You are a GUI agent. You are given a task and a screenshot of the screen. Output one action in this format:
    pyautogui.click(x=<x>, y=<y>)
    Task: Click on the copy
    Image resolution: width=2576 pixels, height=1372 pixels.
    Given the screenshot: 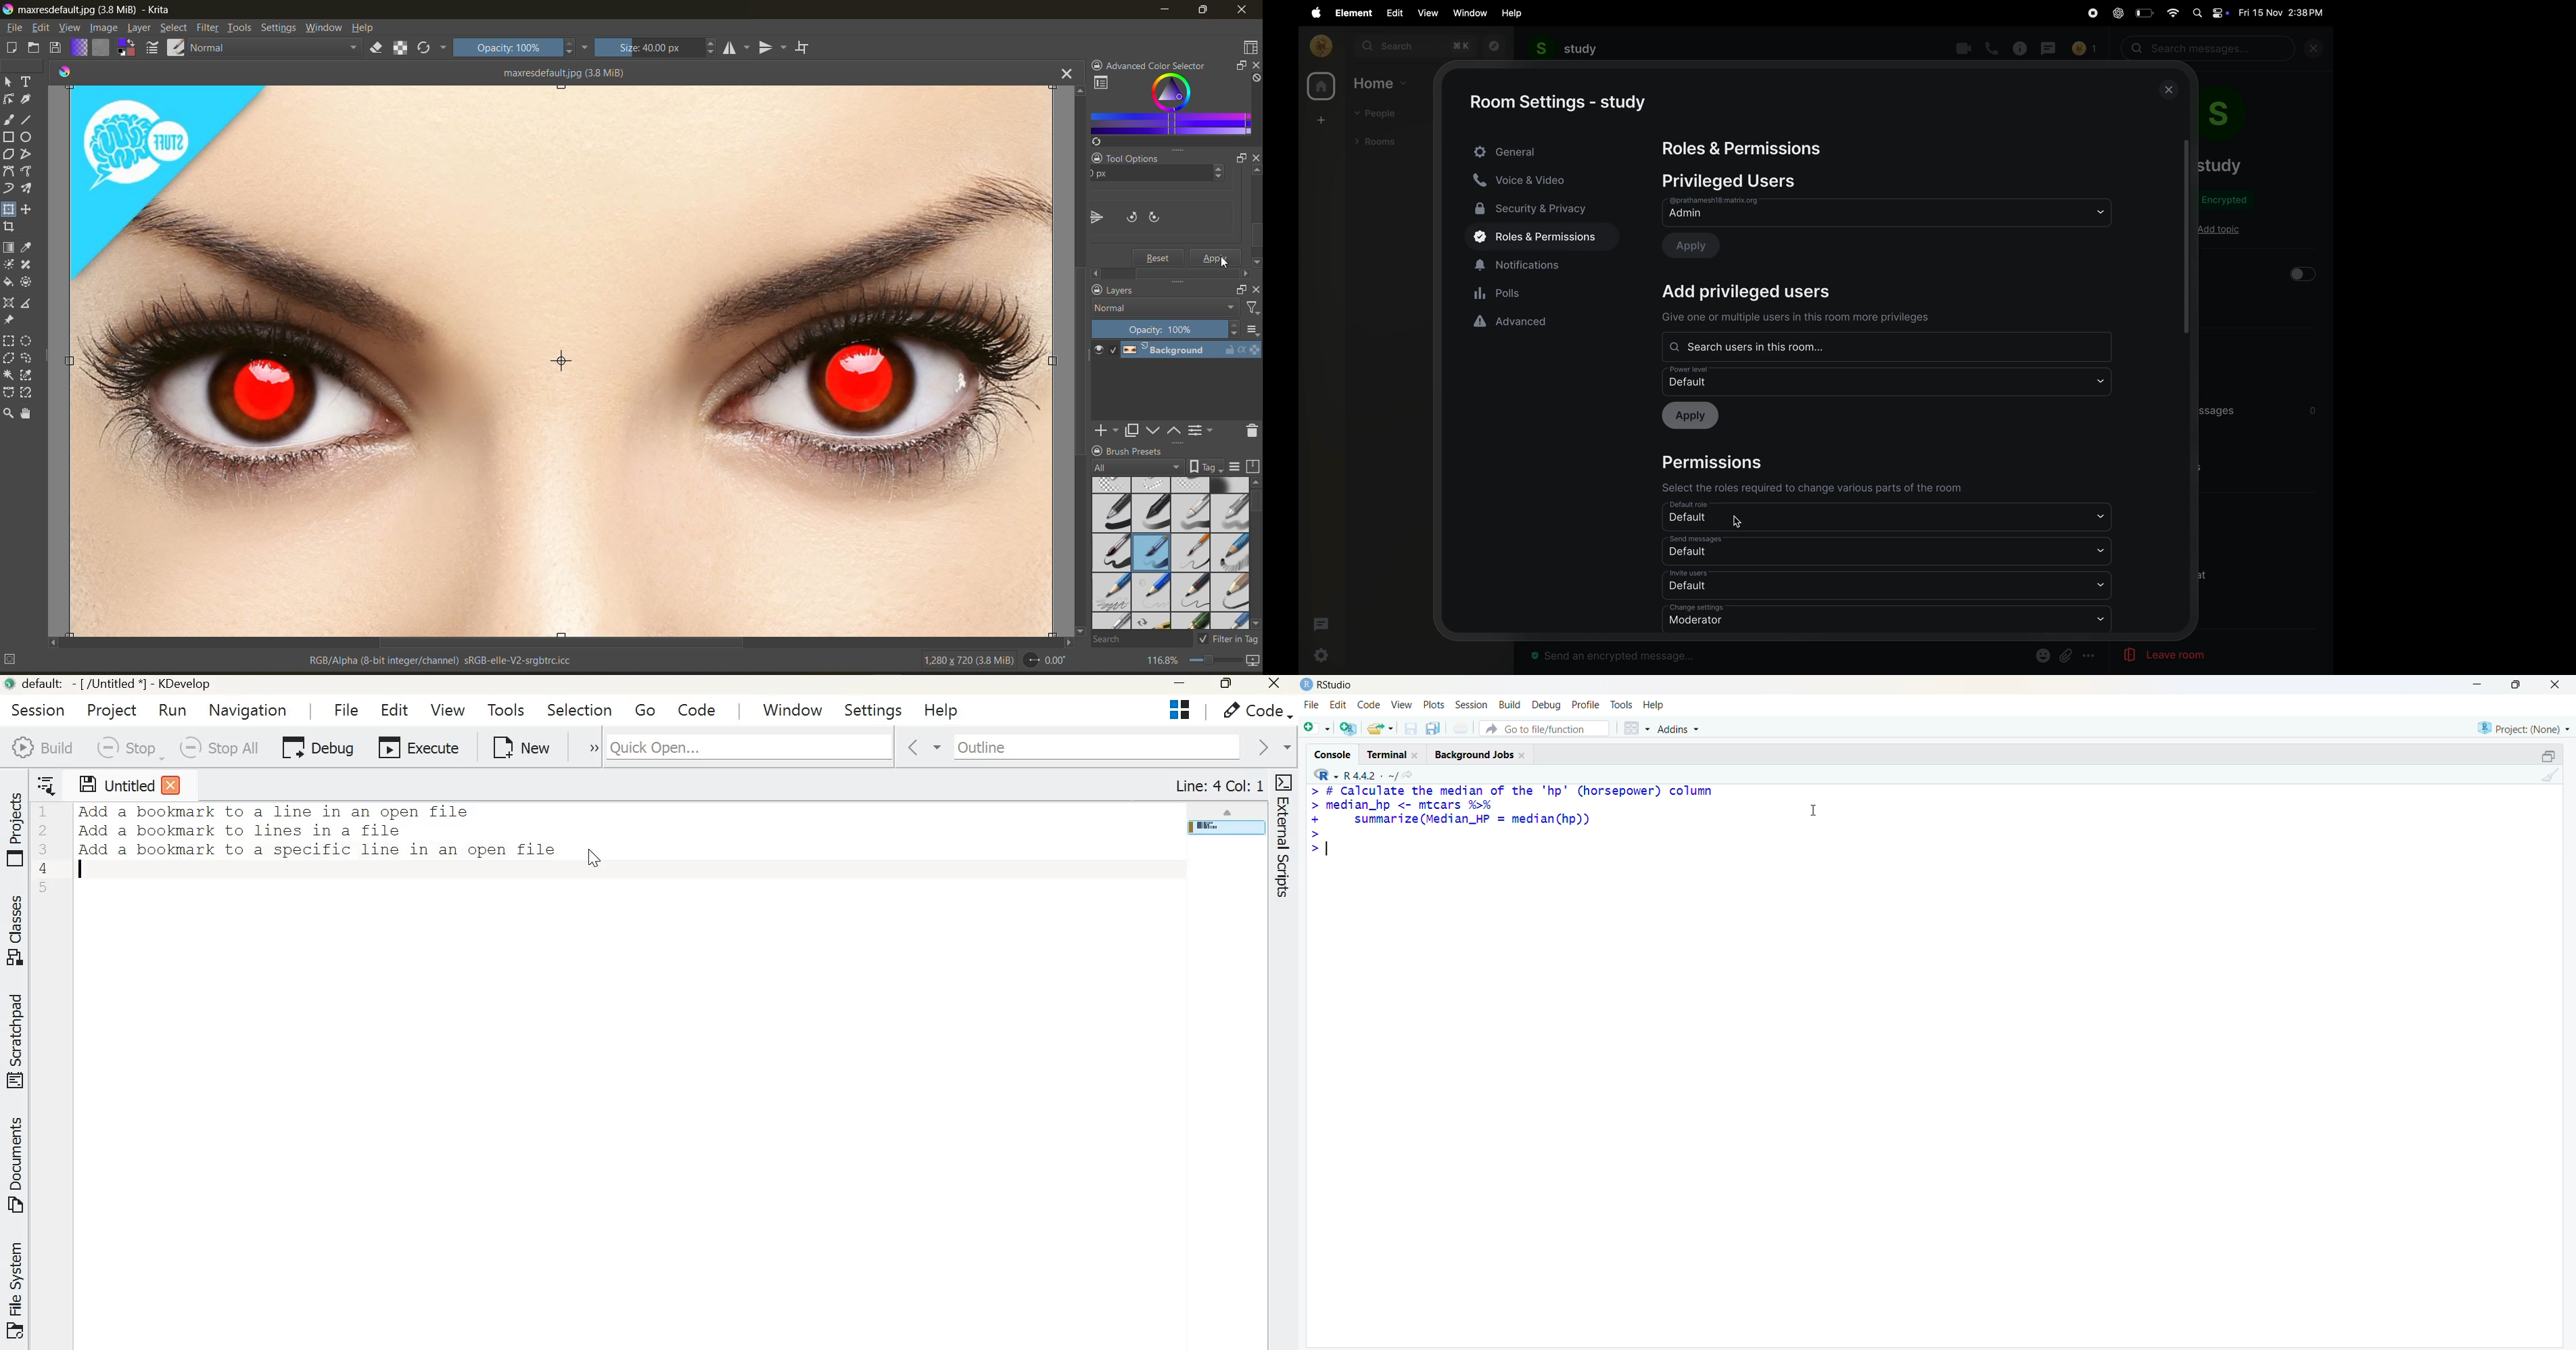 What is the action you would take?
    pyautogui.click(x=1434, y=728)
    